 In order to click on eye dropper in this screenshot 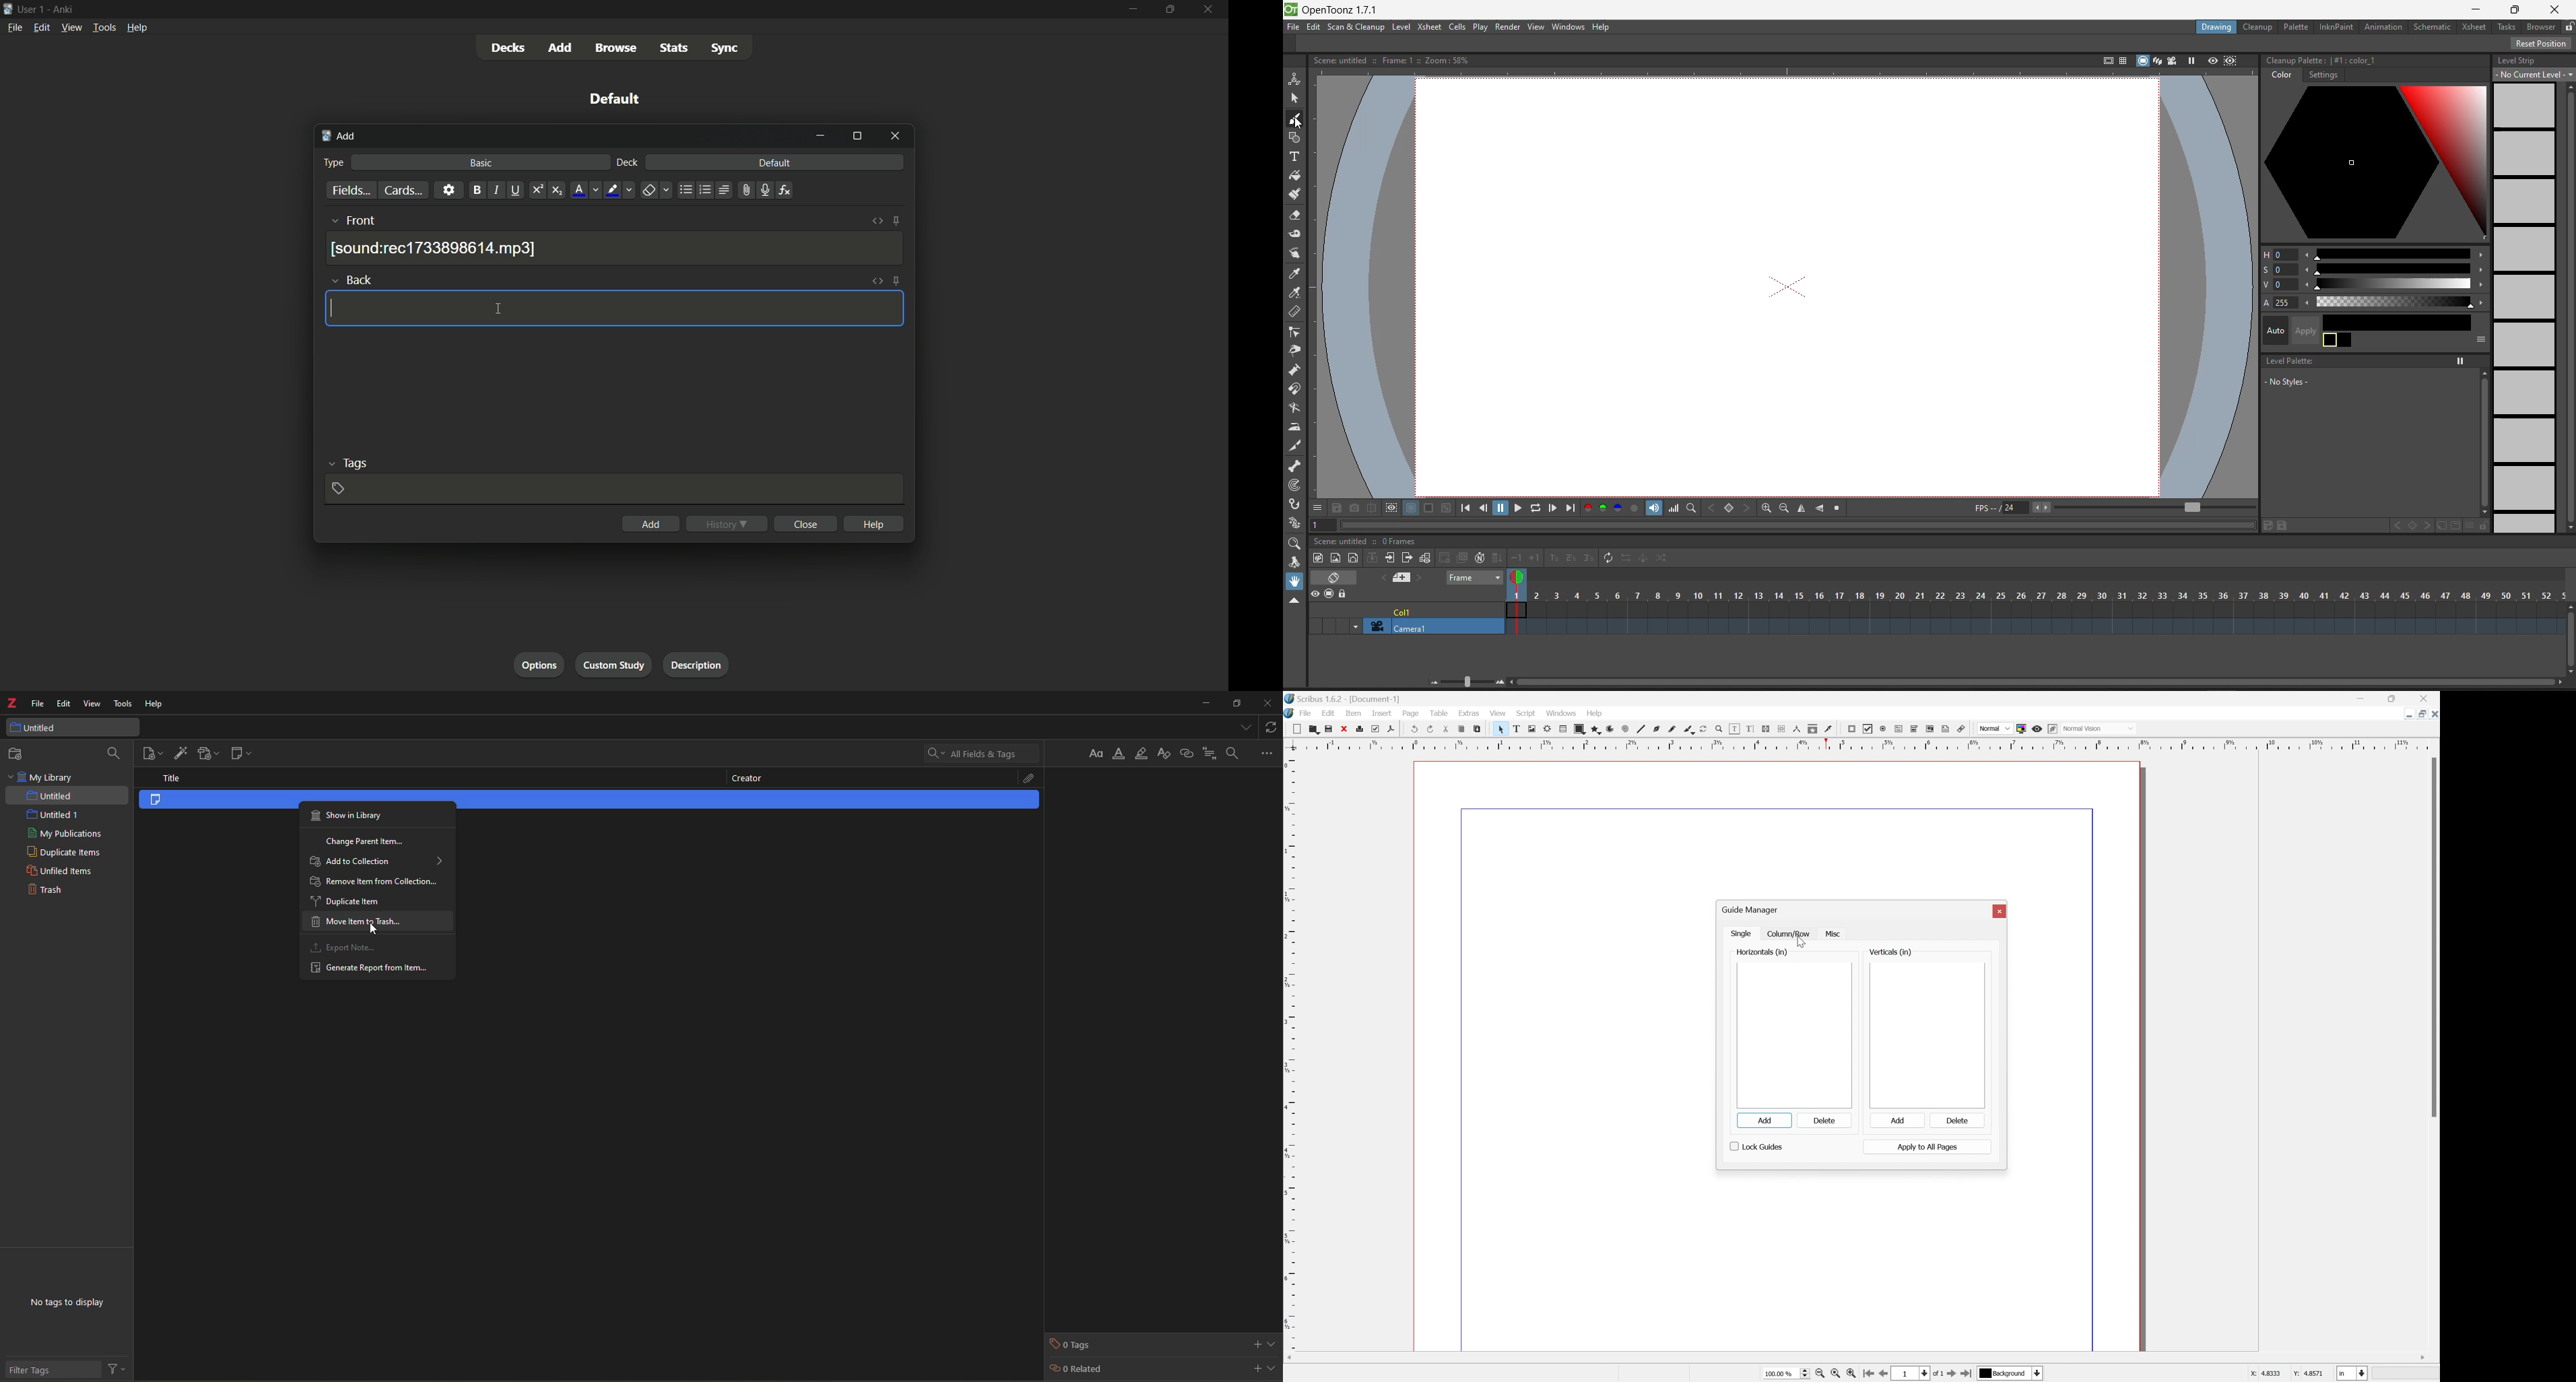, I will do `click(1830, 729)`.